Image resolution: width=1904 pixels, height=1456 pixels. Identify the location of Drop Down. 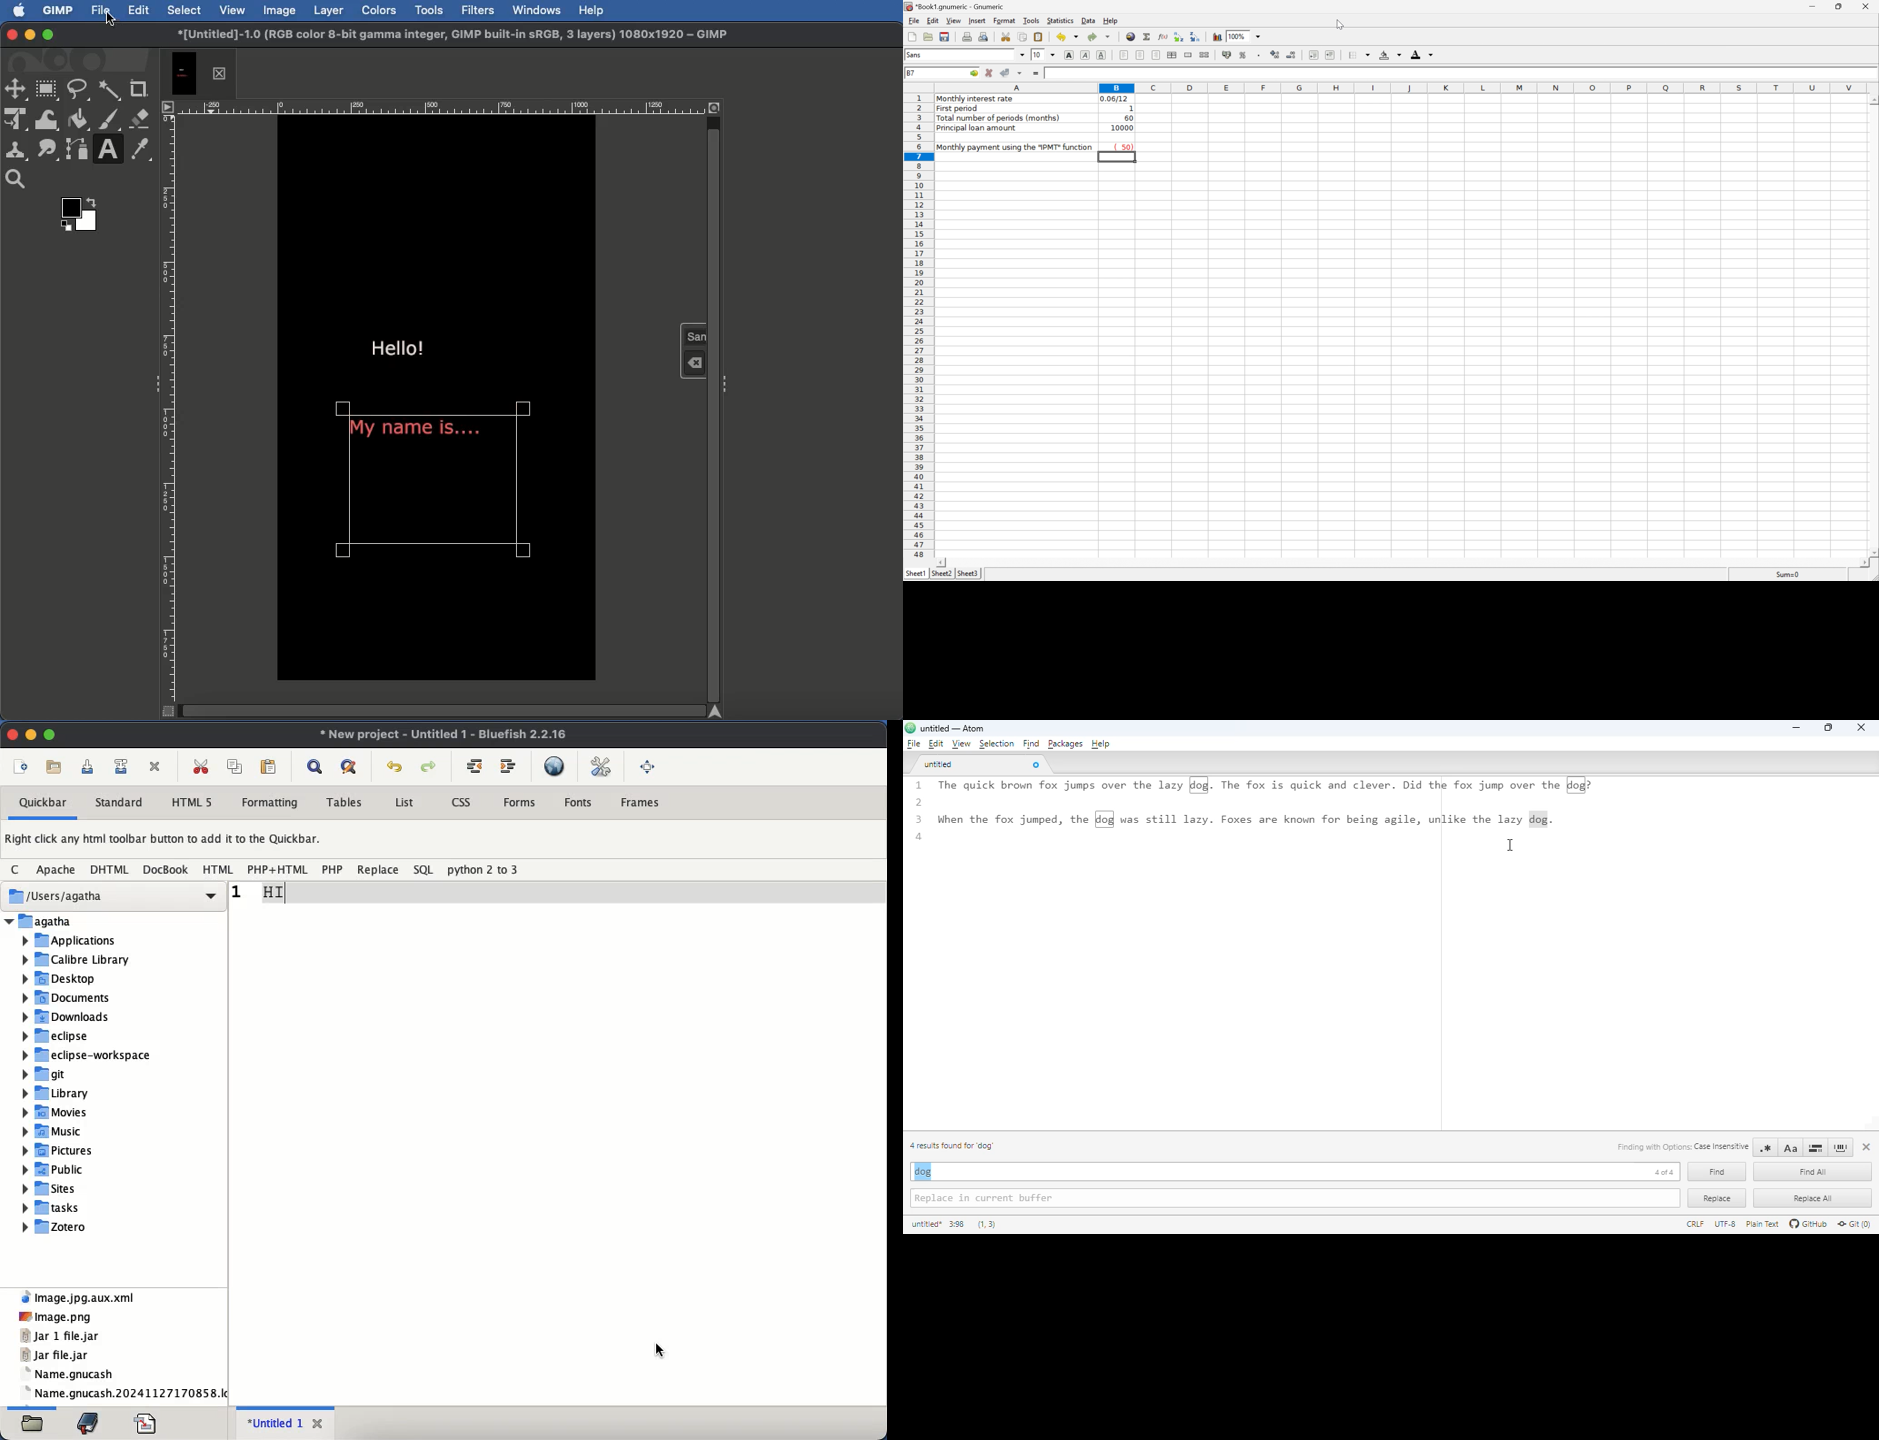
(1023, 55).